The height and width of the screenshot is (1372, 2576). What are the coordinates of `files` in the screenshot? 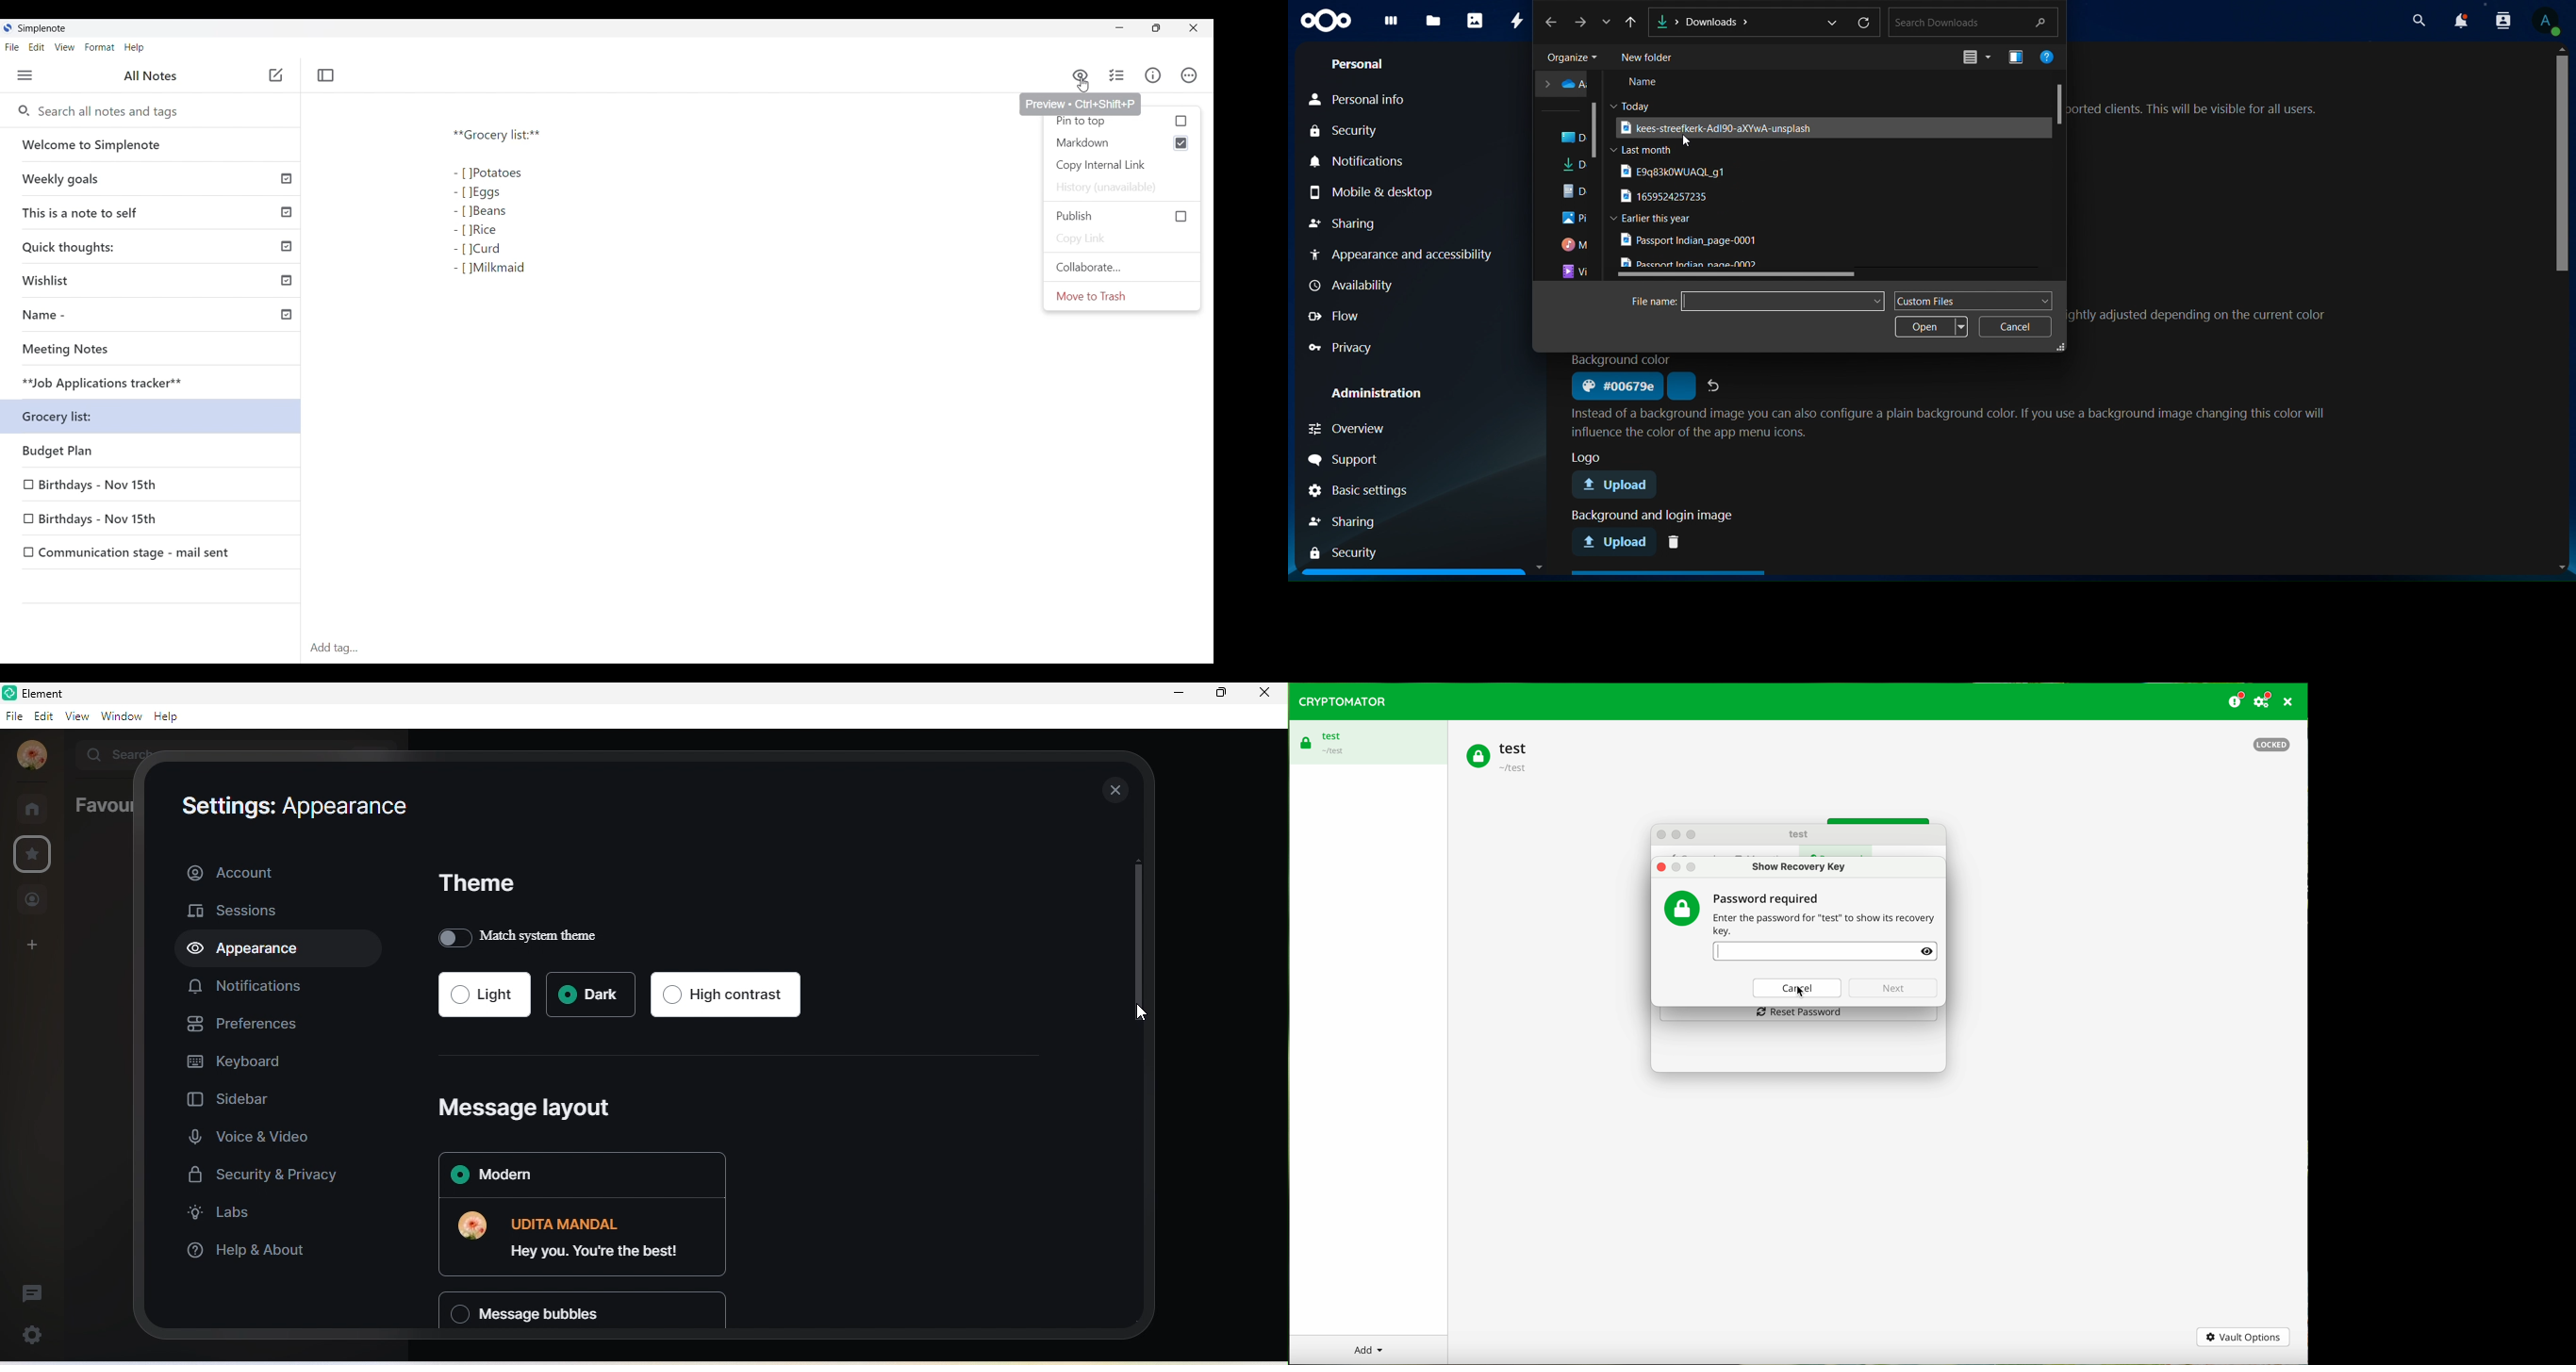 It's located at (1434, 21).